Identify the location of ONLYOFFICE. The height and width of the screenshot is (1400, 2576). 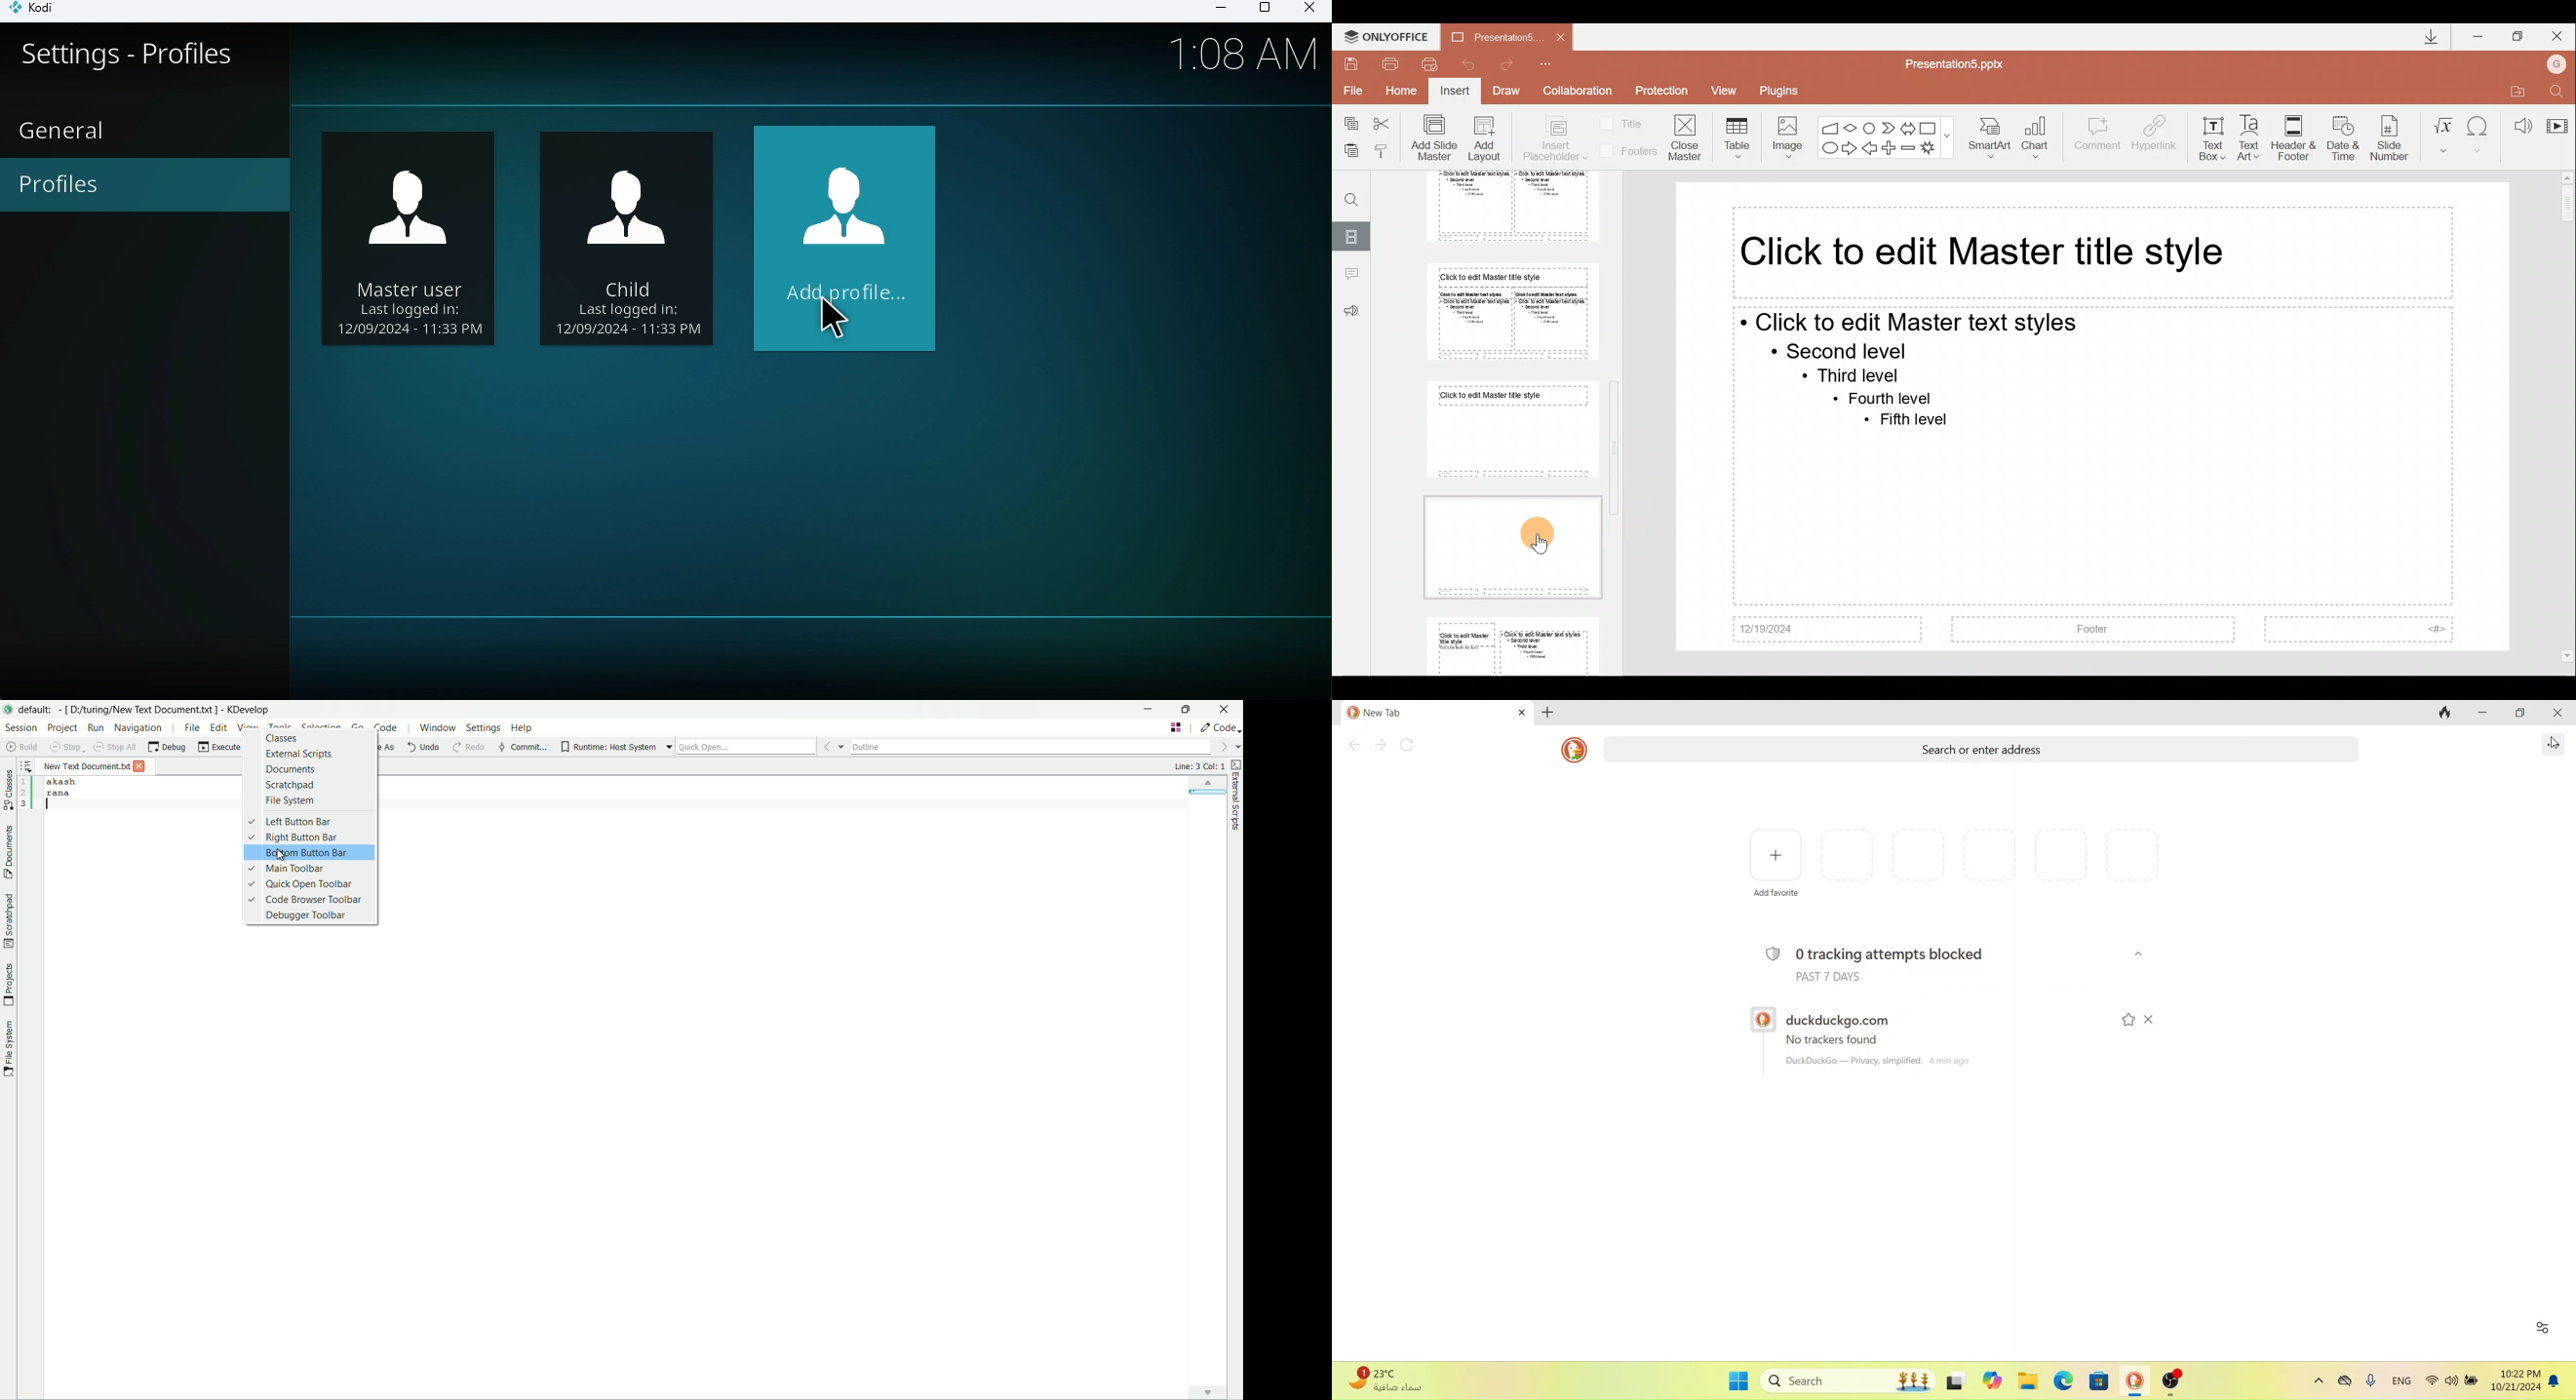
(1386, 34).